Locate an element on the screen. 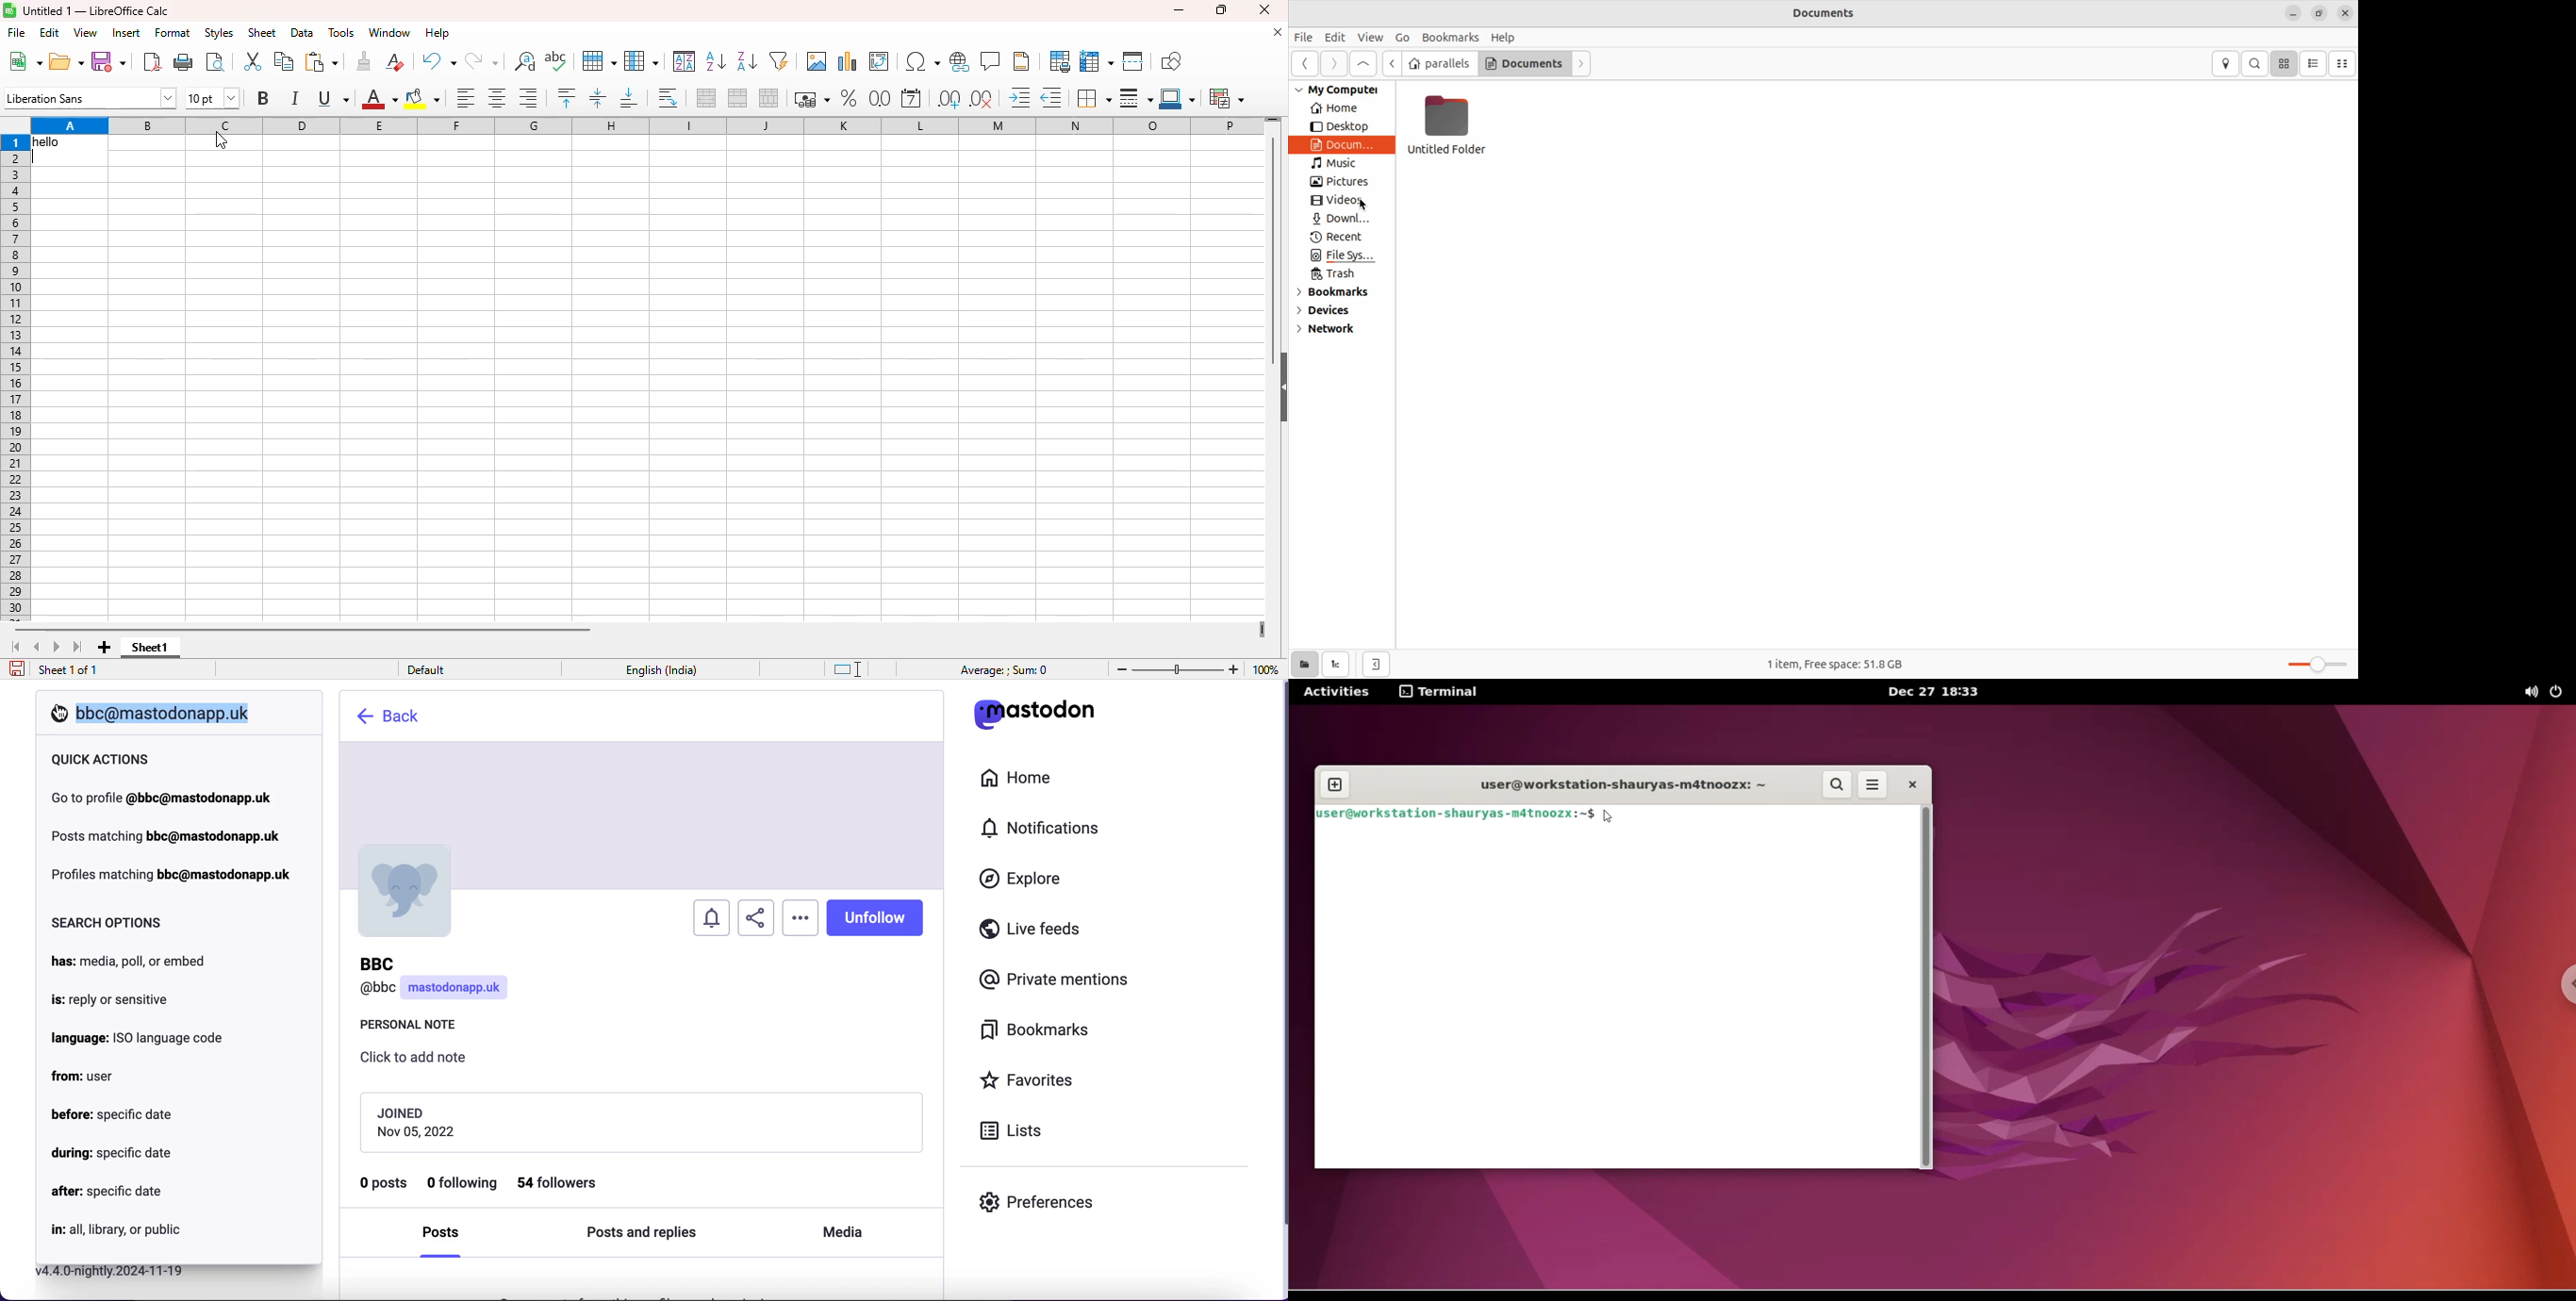  show draw functions is located at coordinates (1170, 60).